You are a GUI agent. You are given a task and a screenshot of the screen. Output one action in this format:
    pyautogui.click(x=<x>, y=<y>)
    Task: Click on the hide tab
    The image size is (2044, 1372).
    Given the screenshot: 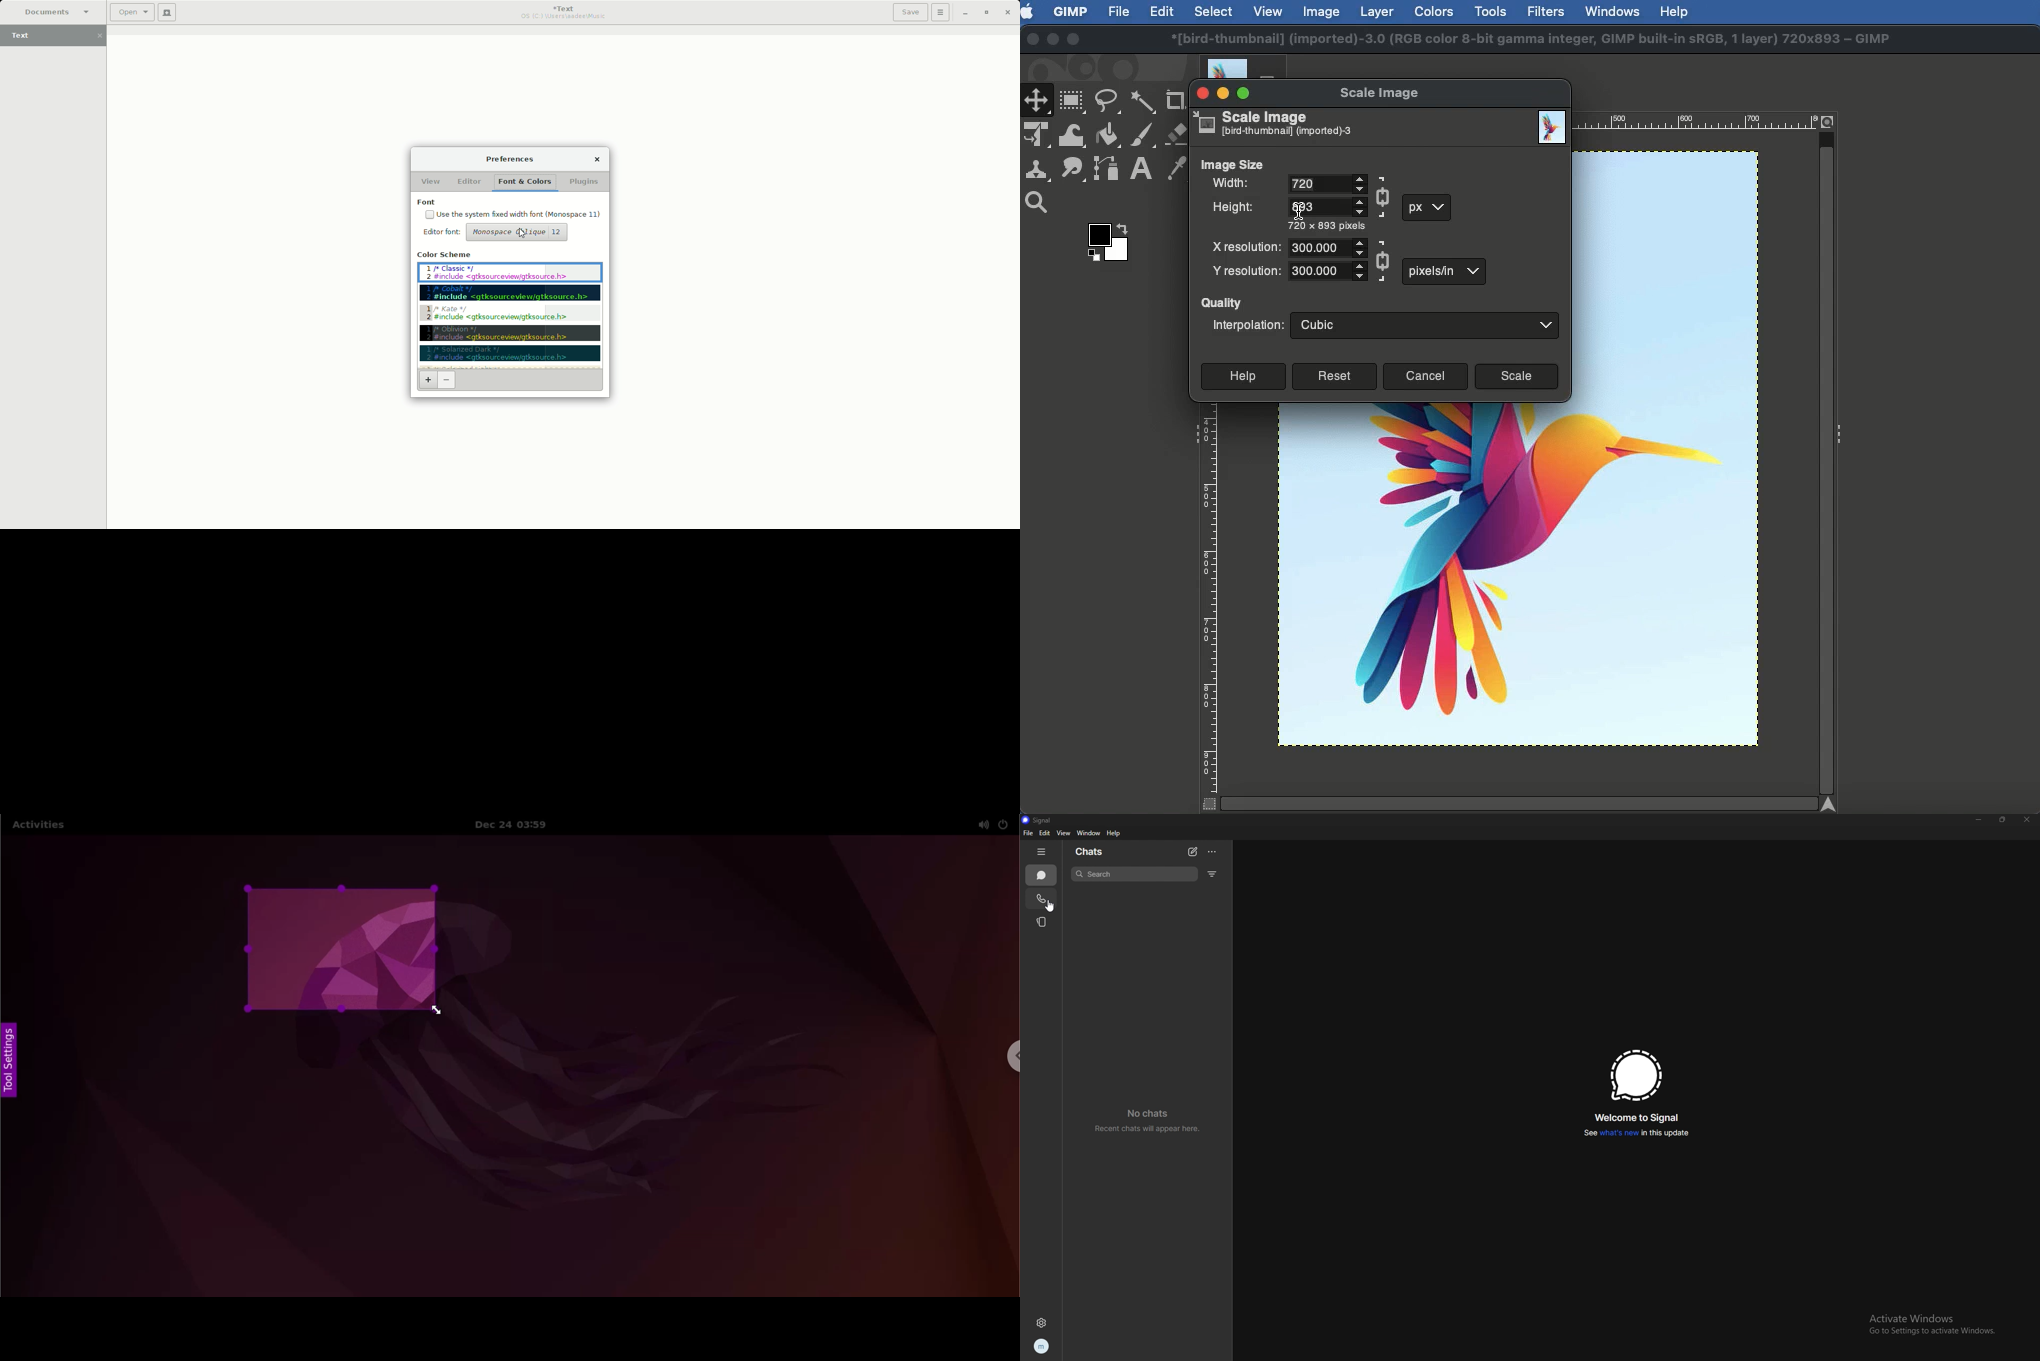 What is the action you would take?
    pyautogui.click(x=1042, y=852)
    